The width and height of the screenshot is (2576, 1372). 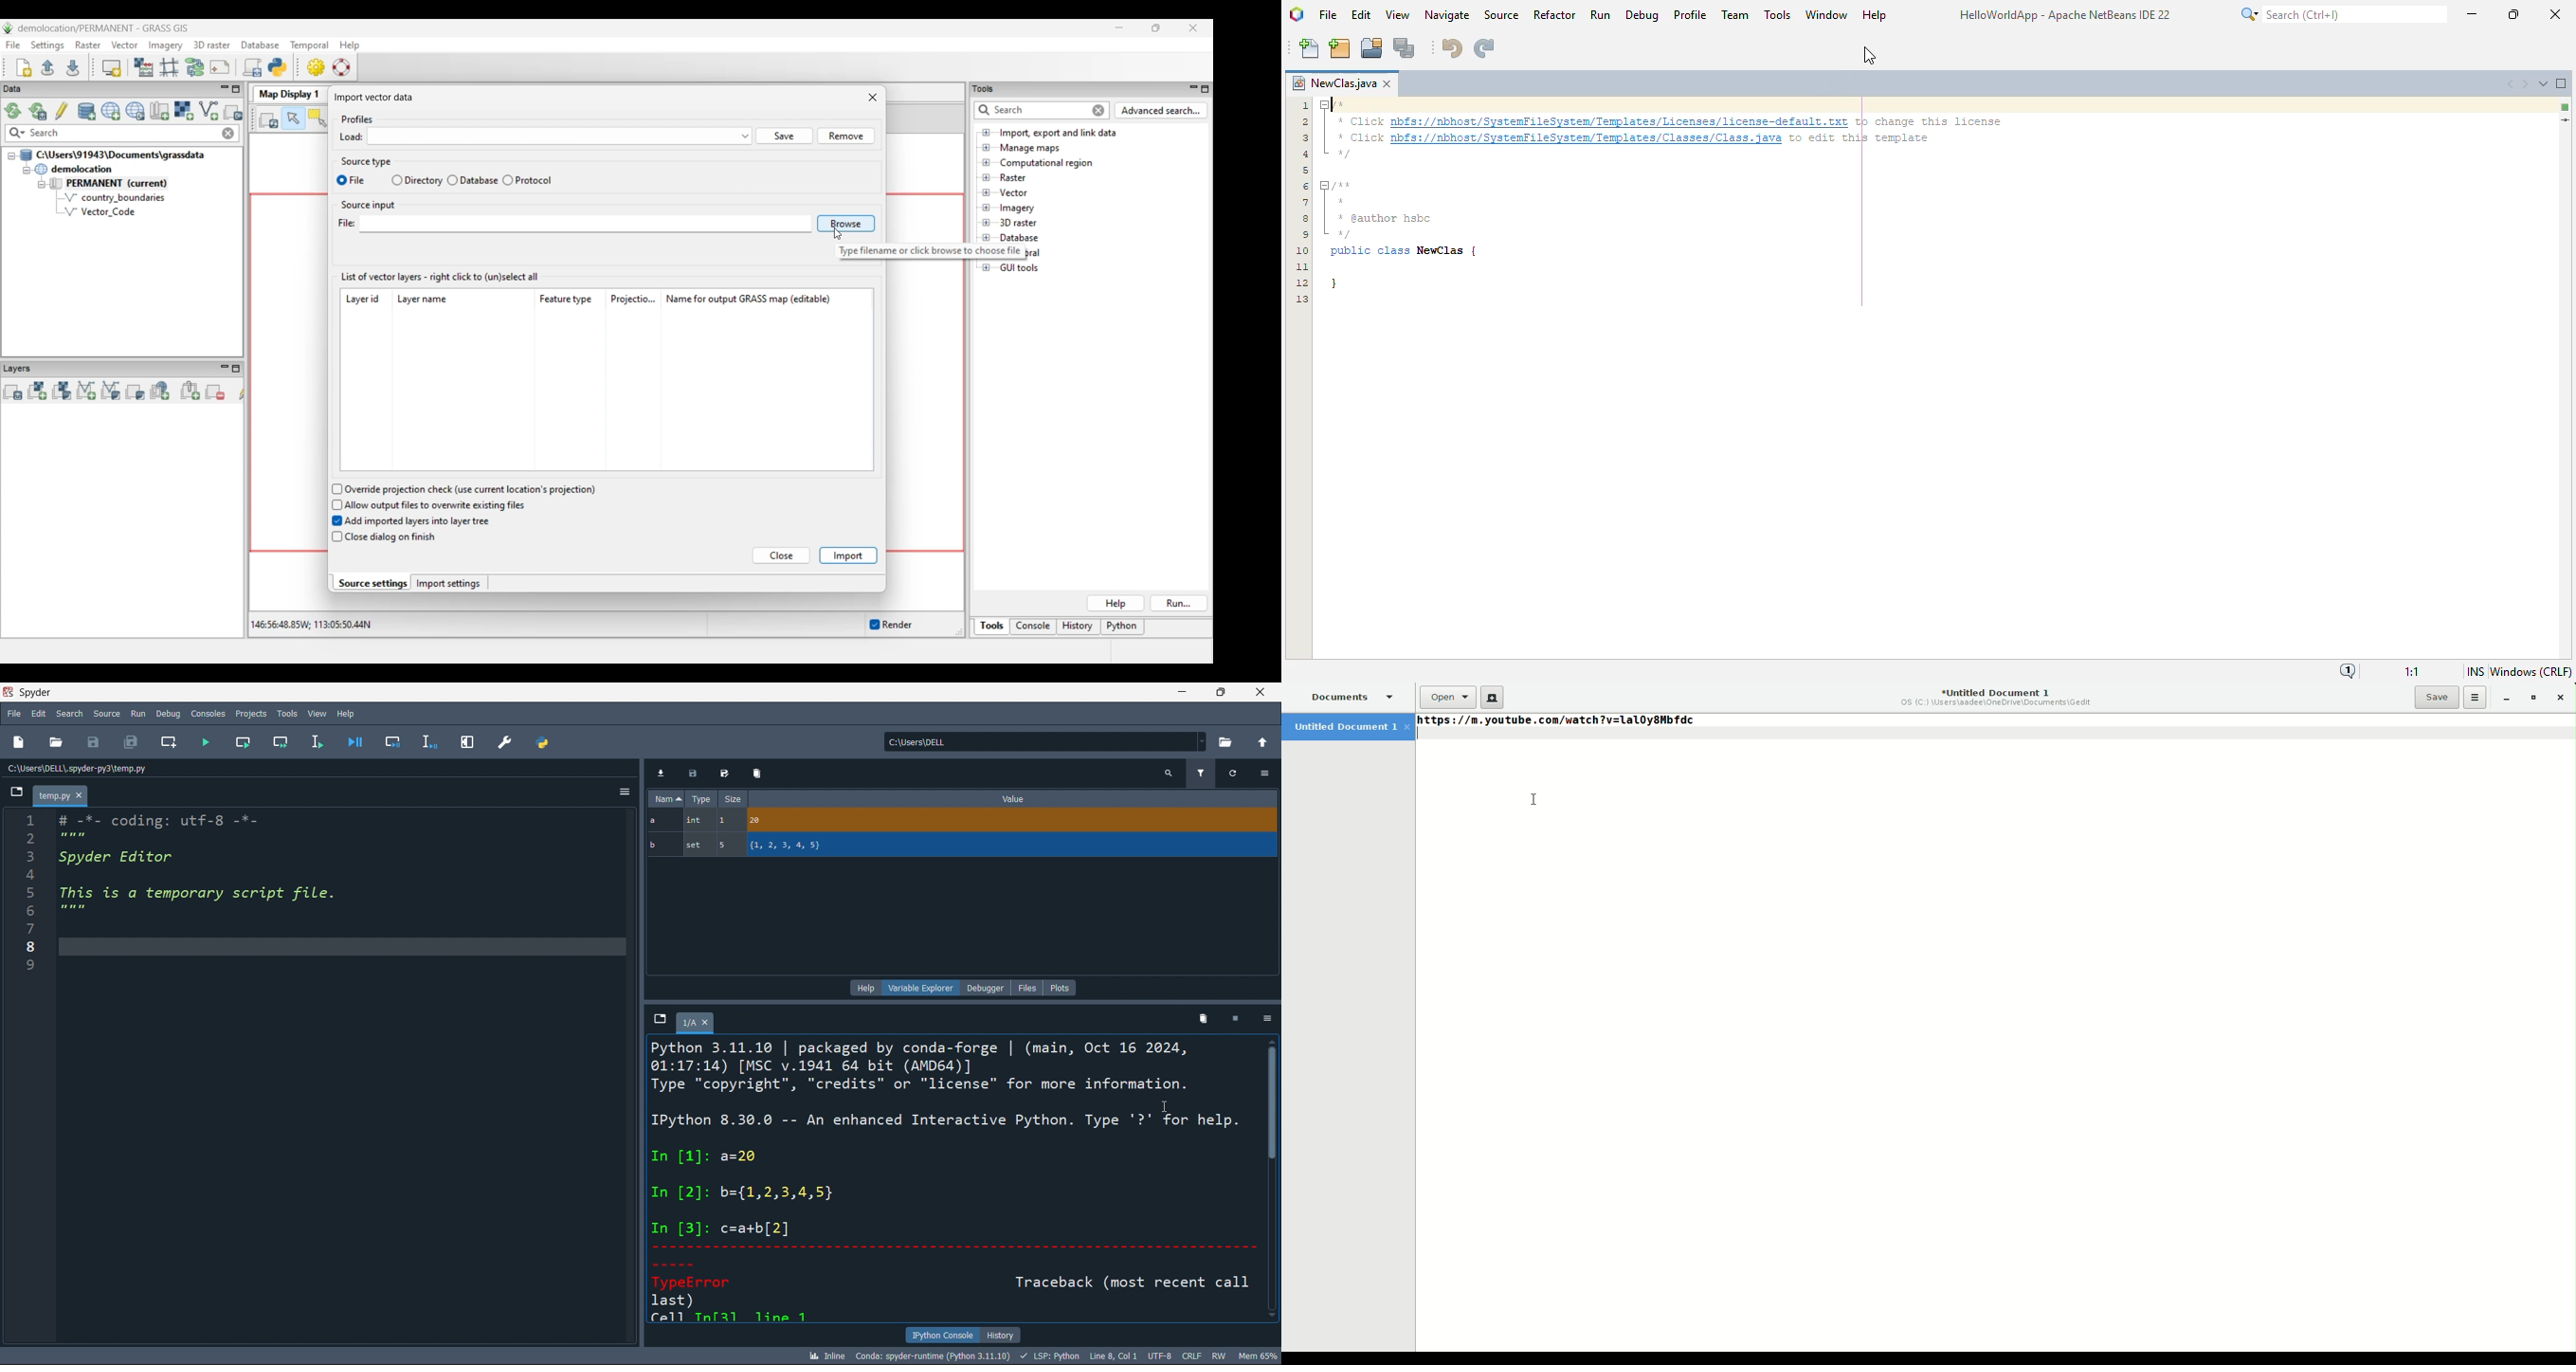 I want to click on TOOLS, so click(x=286, y=713).